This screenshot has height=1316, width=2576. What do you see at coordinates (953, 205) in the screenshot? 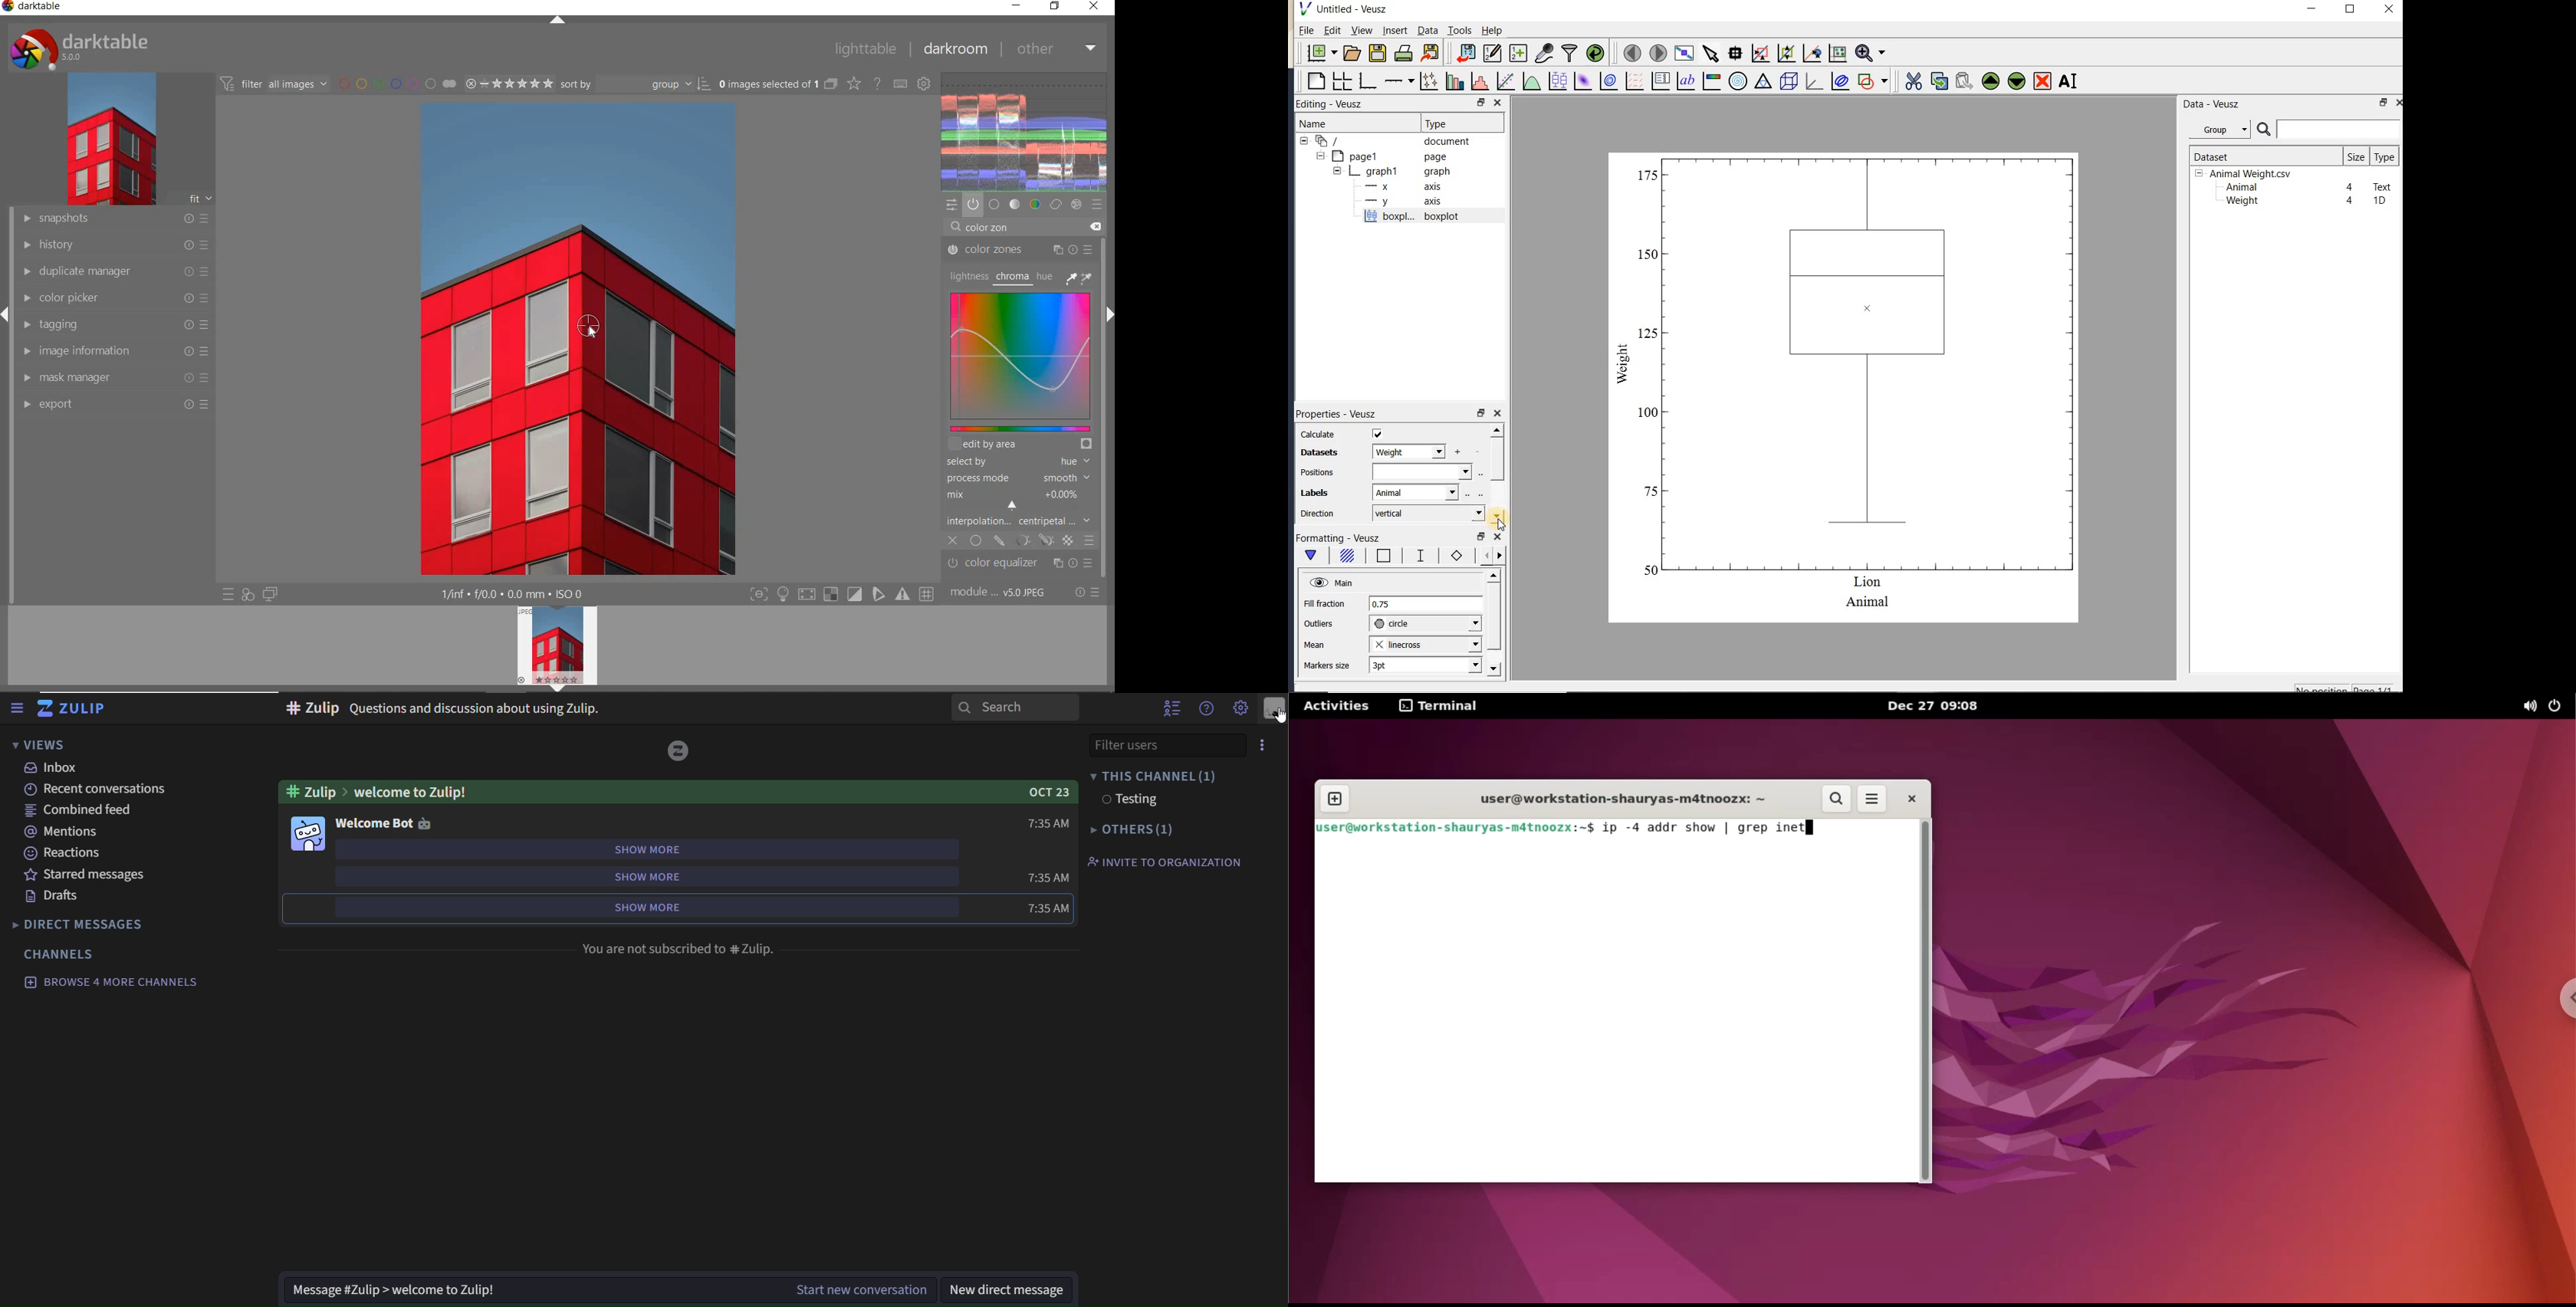
I see `quick access panel` at bounding box center [953, 205].